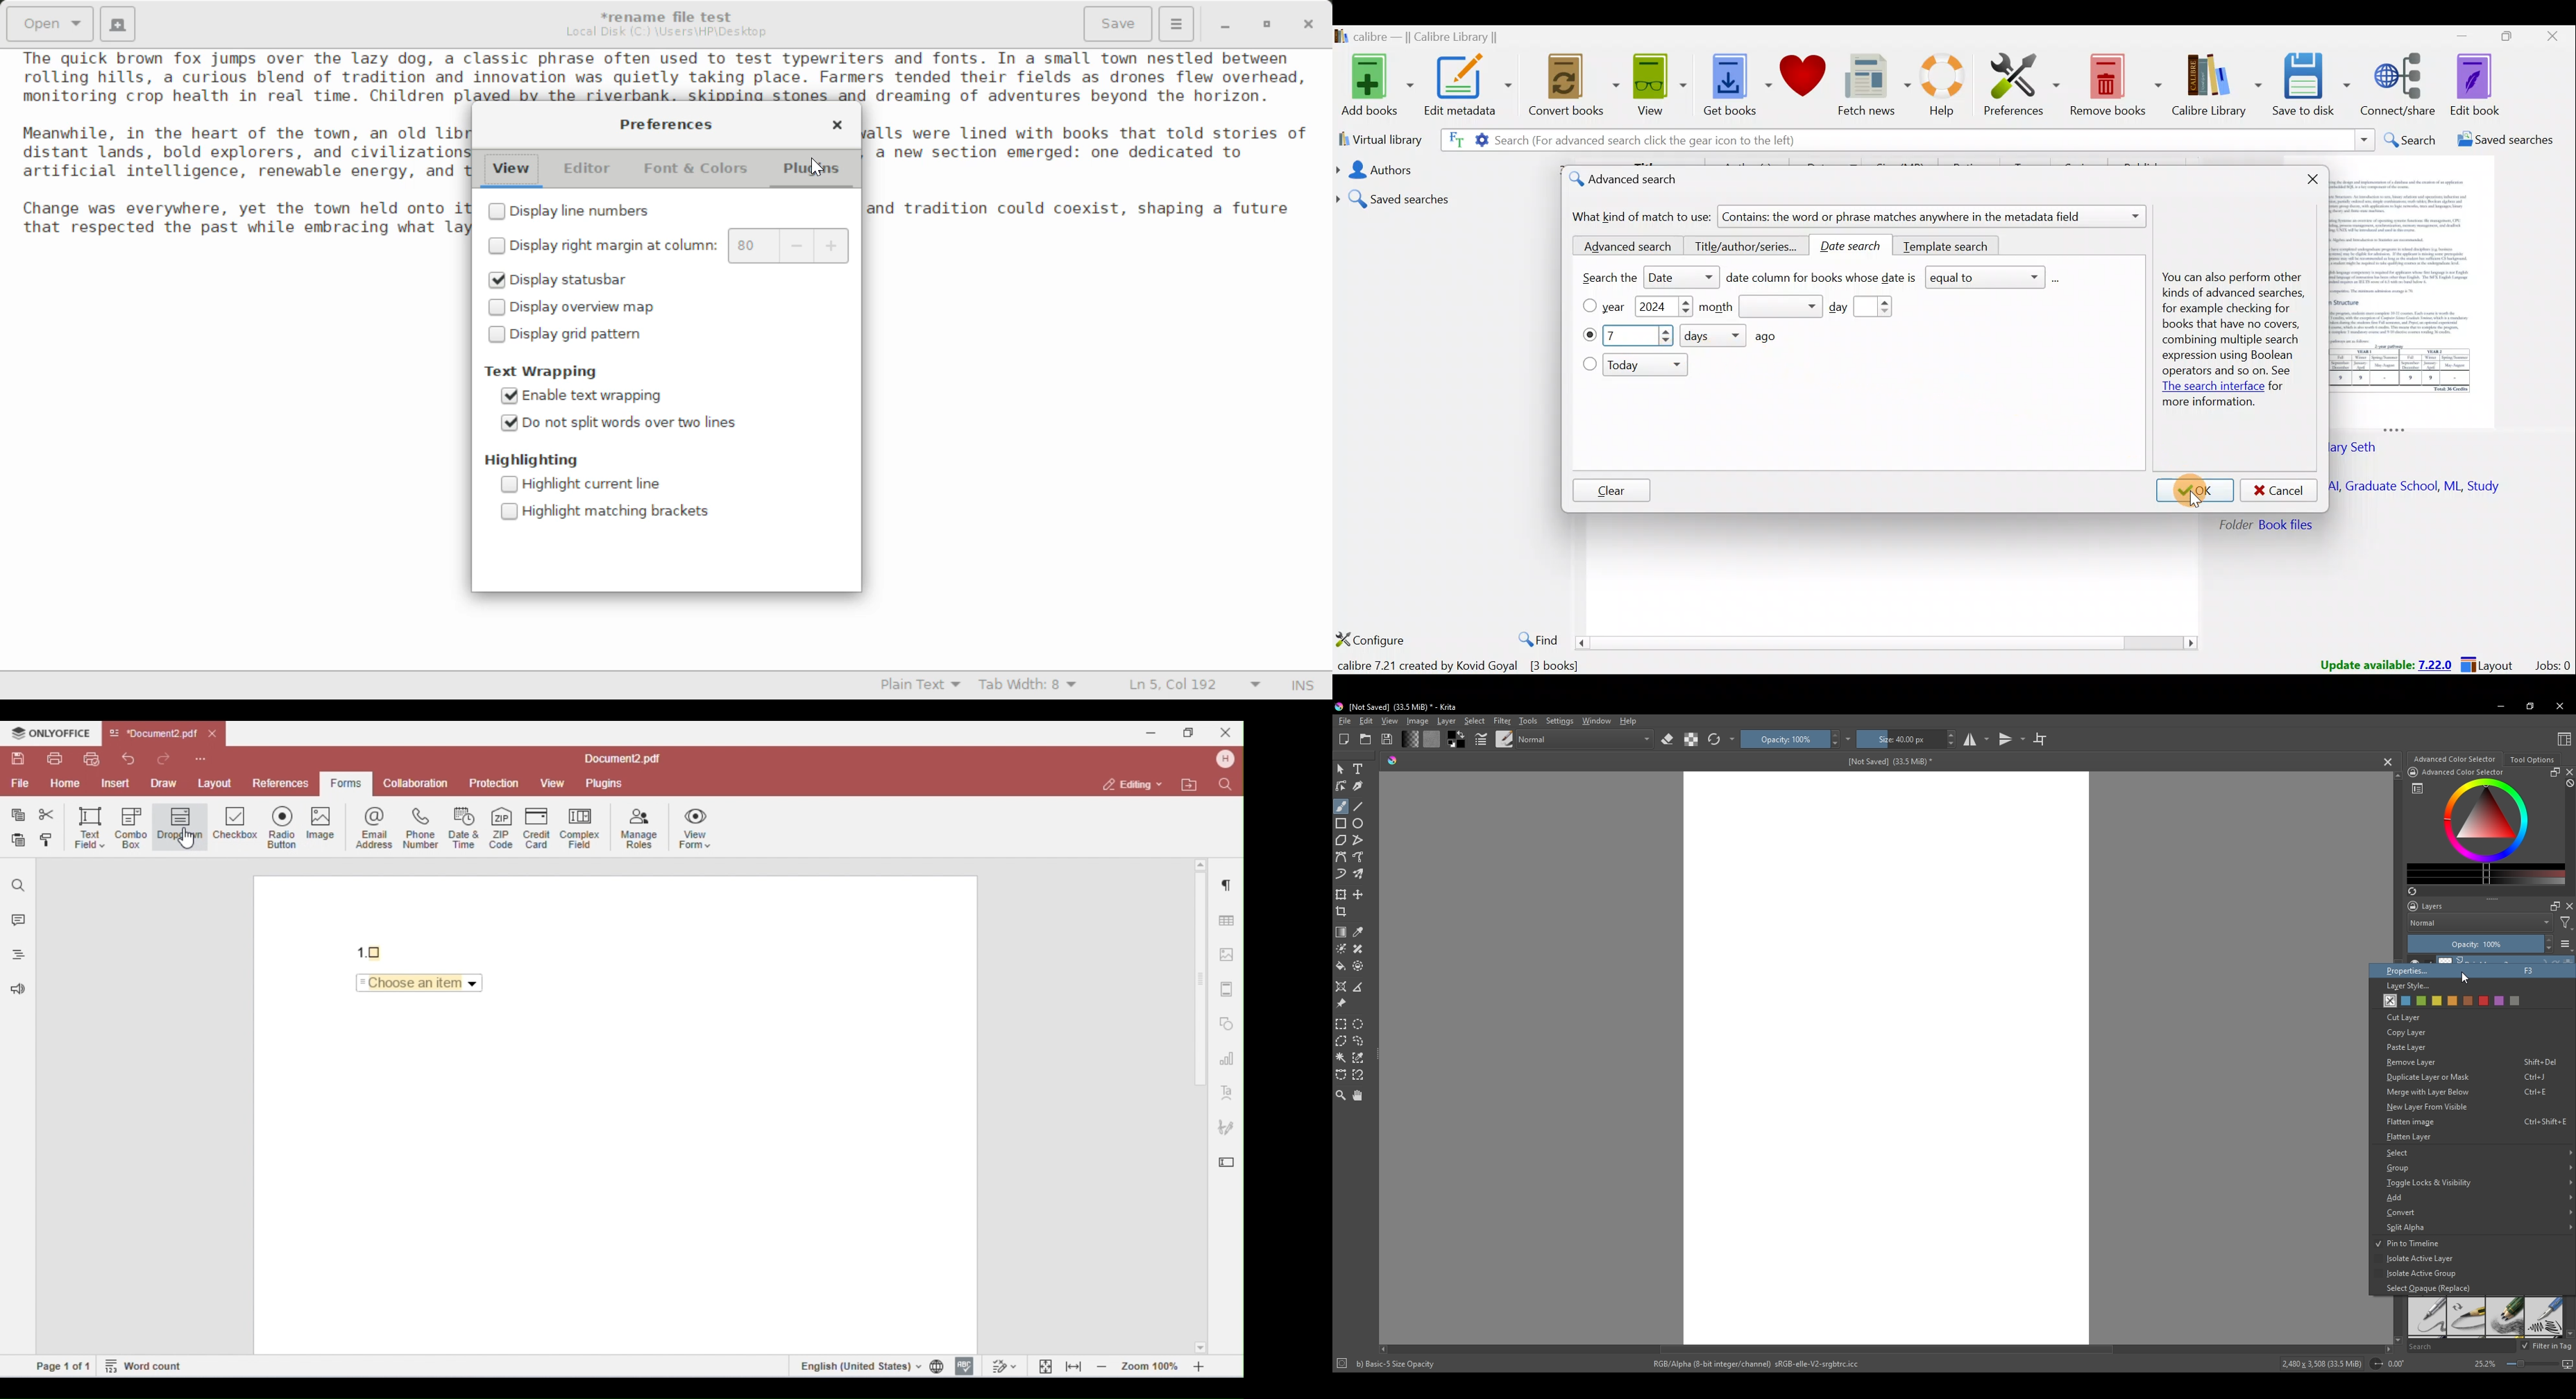 This screenshot has width=2576, height=1400. Describe the element at coordinates (2552, 665) in the screenshot. I see `Jobs:0` at that location.